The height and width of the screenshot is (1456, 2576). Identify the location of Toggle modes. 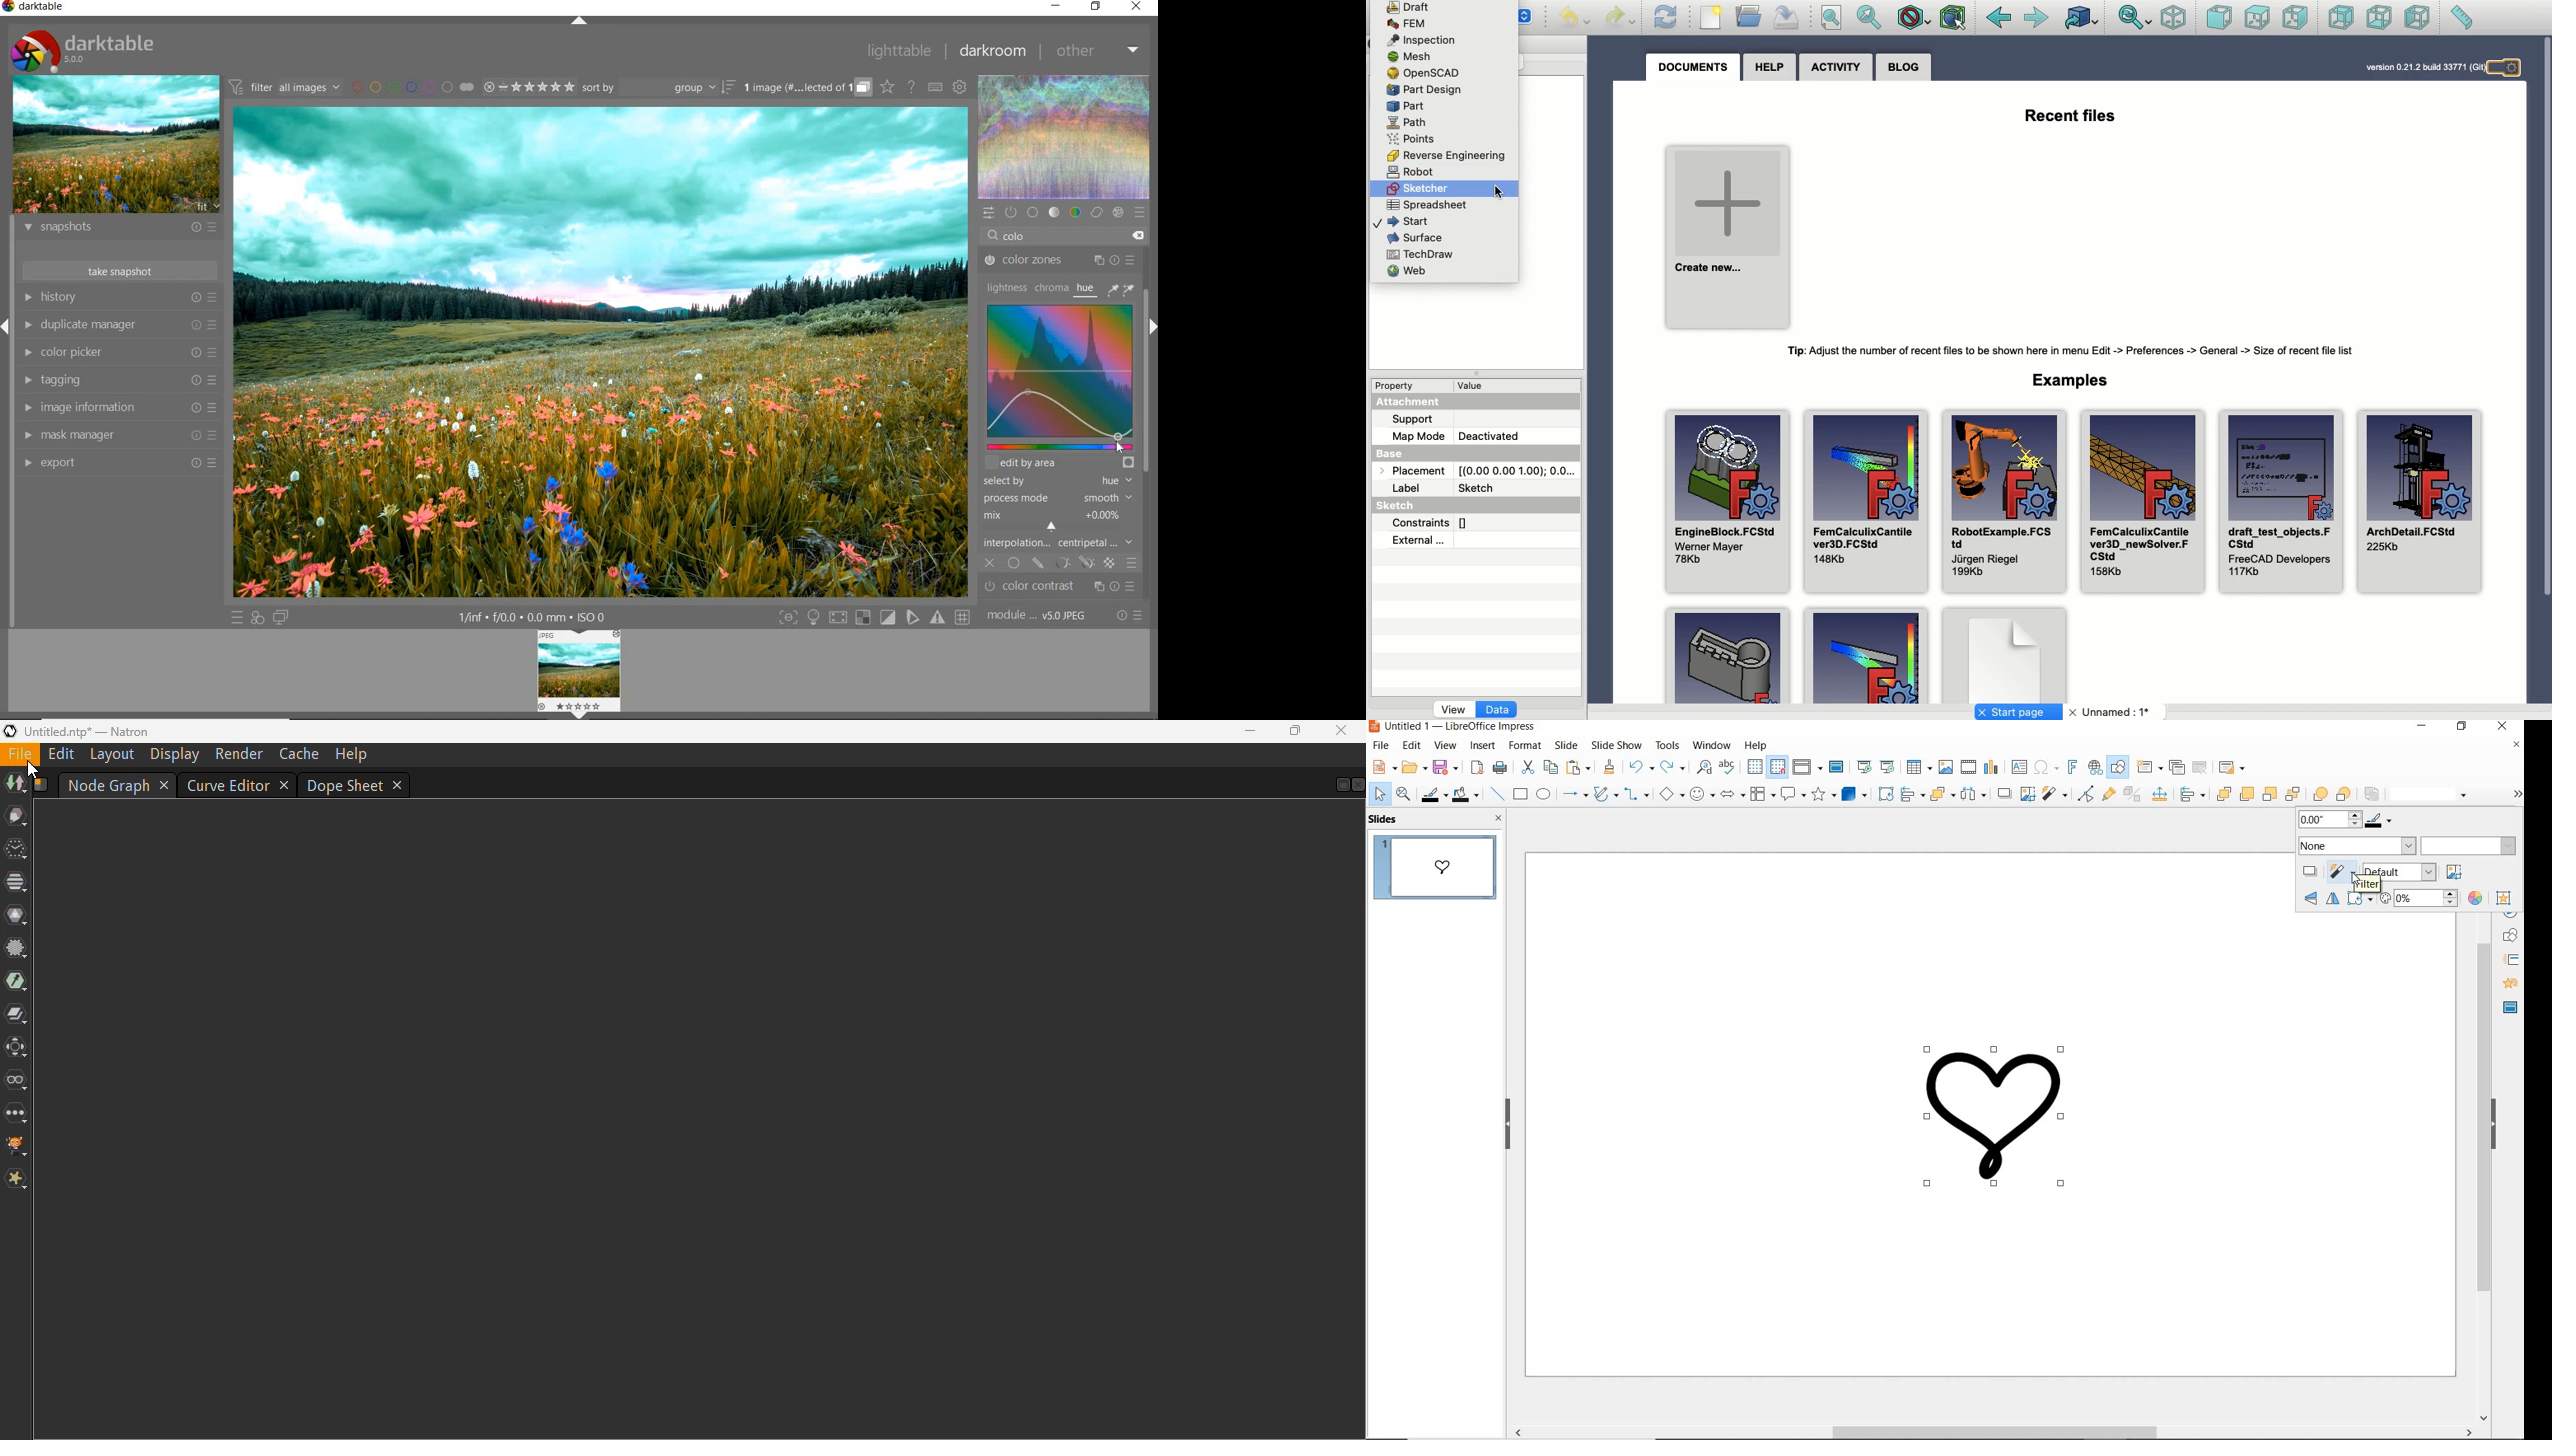
(874, 618).